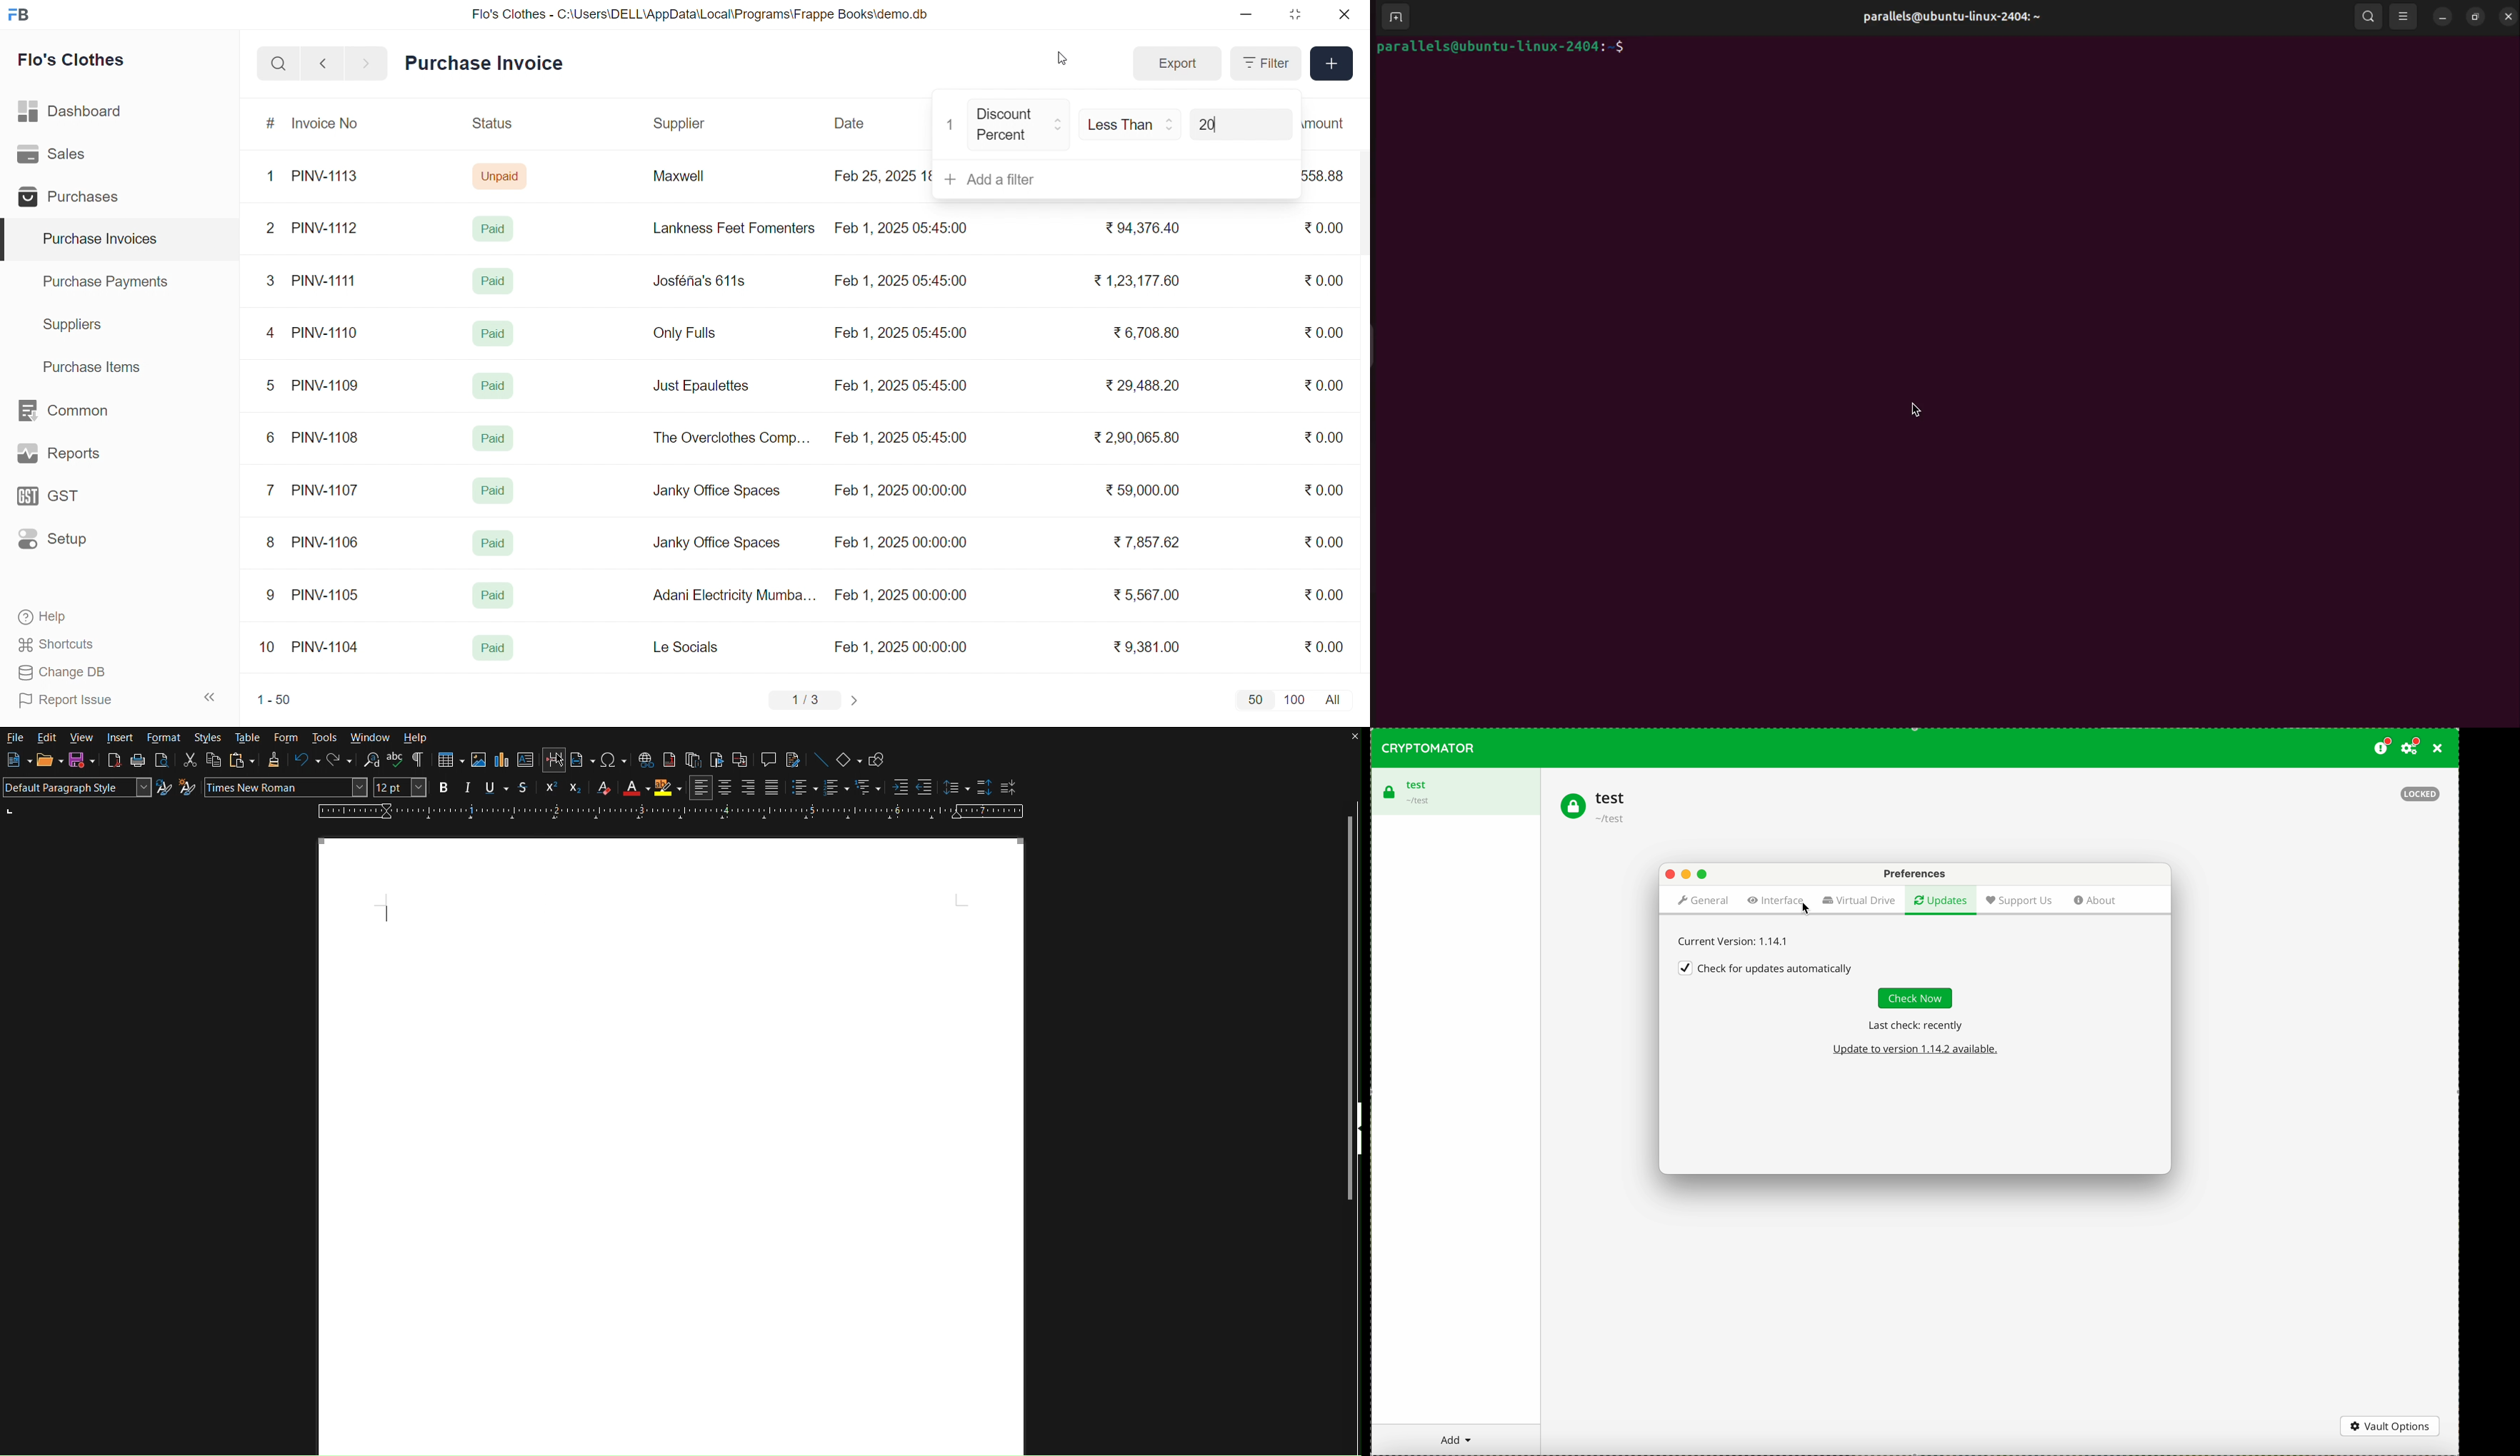  What do you see at coordinates (493, 649) in the screenshot?
I see `Paid` at bounding box center [493, 649].